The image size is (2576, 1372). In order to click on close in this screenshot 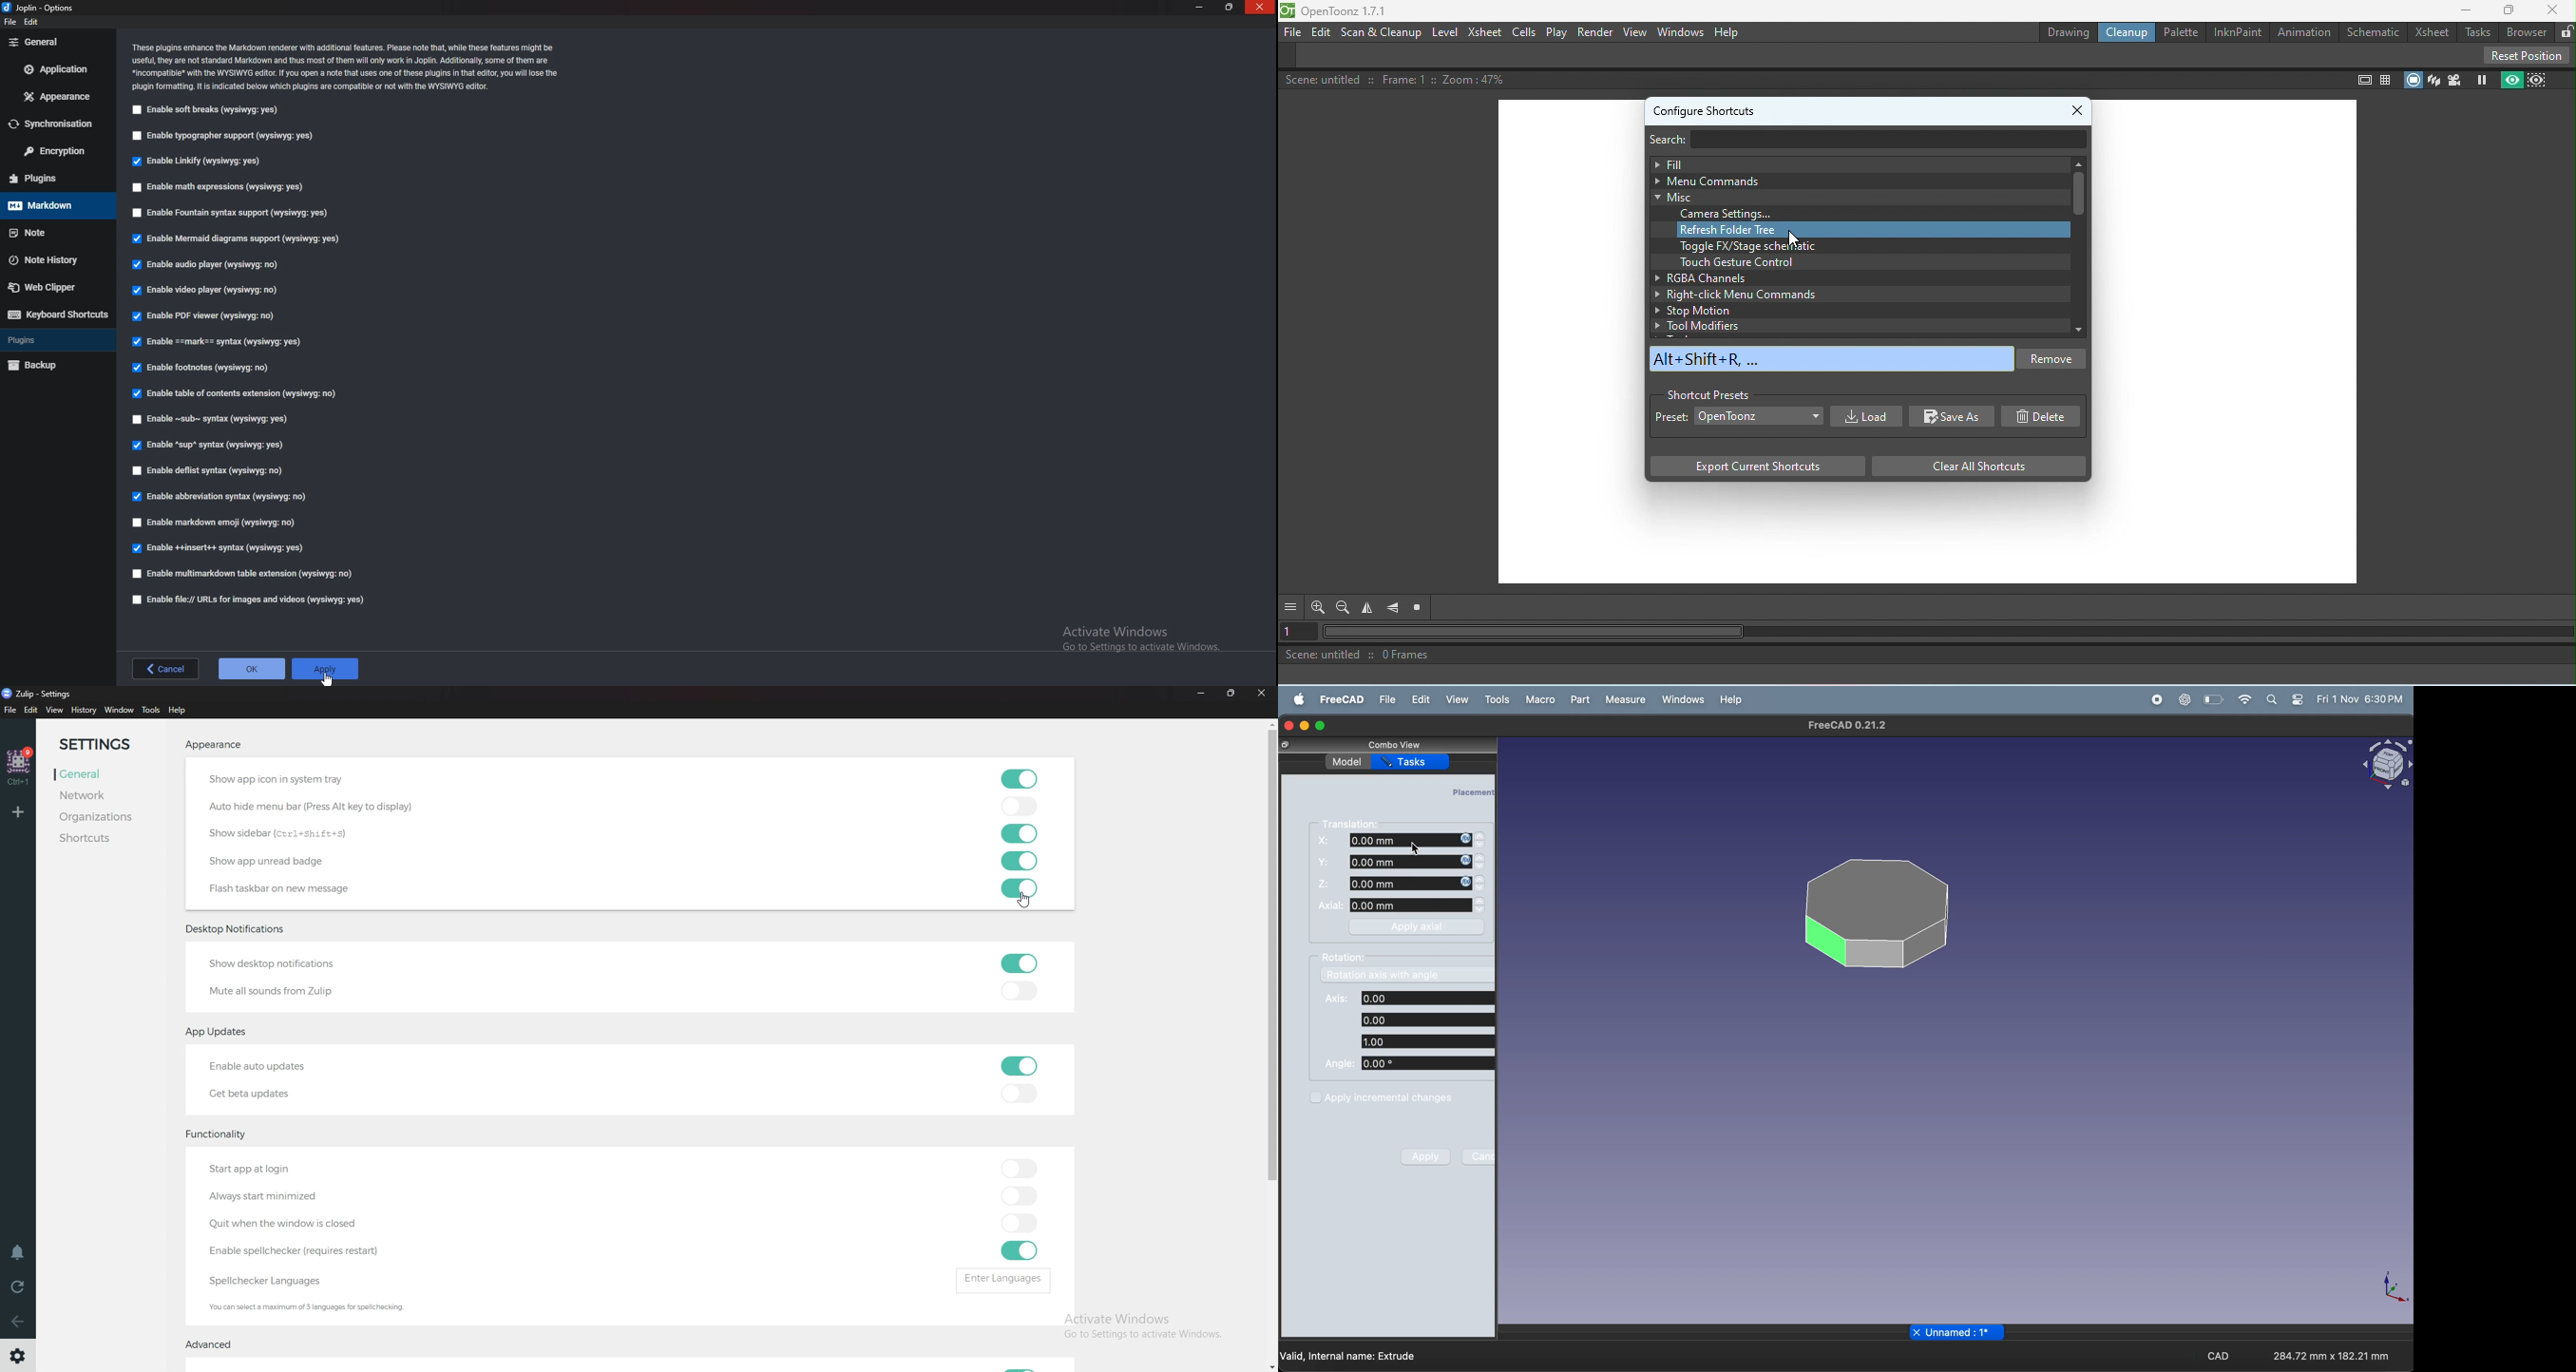, I will do `click(1267, 694)`.